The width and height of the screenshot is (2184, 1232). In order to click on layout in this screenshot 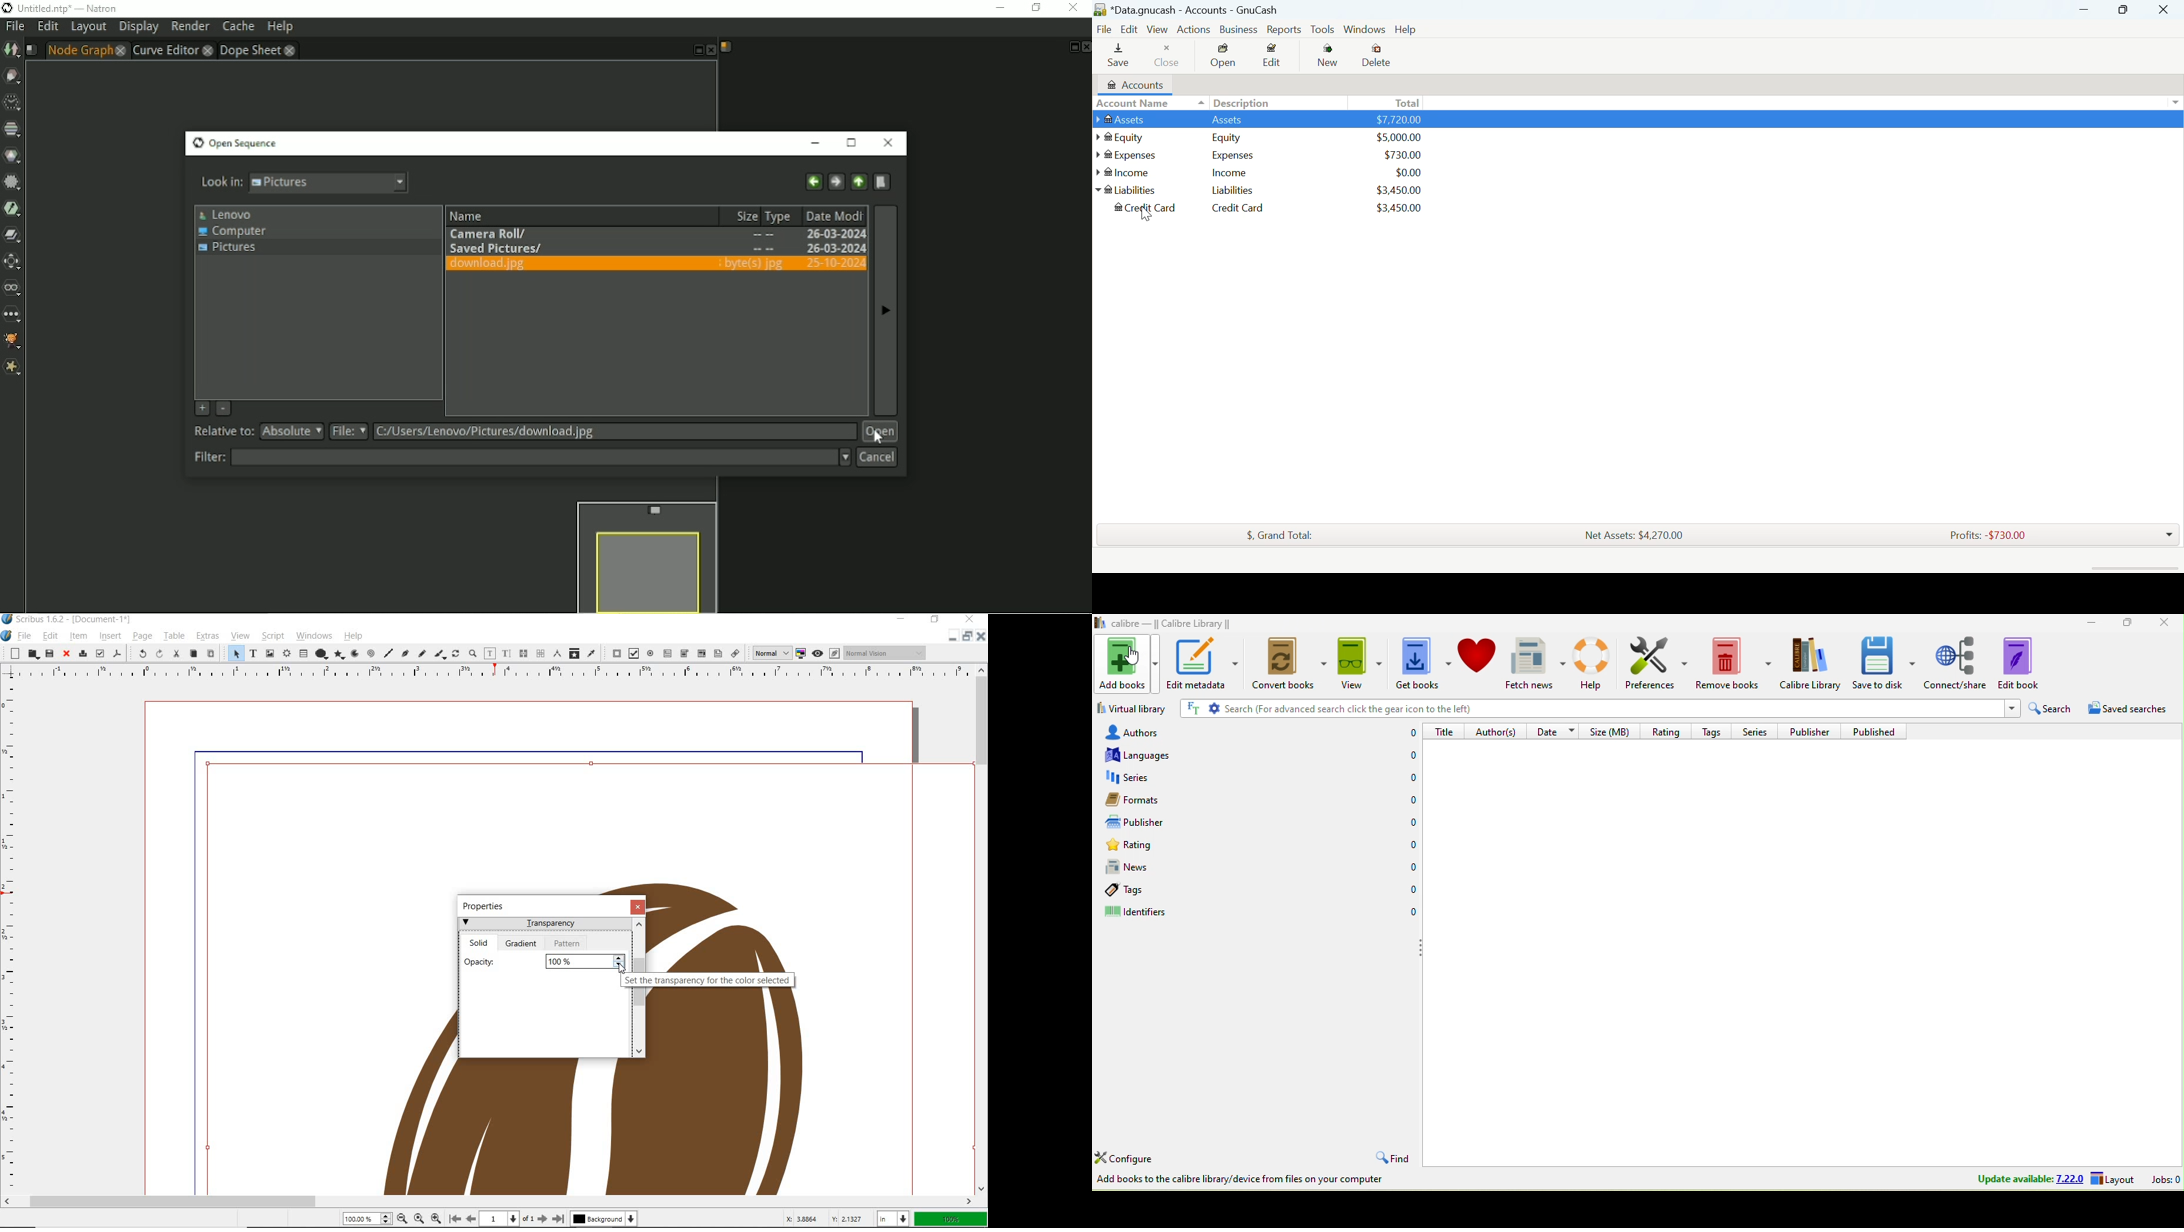, I will do `click(2114, 1179)`.